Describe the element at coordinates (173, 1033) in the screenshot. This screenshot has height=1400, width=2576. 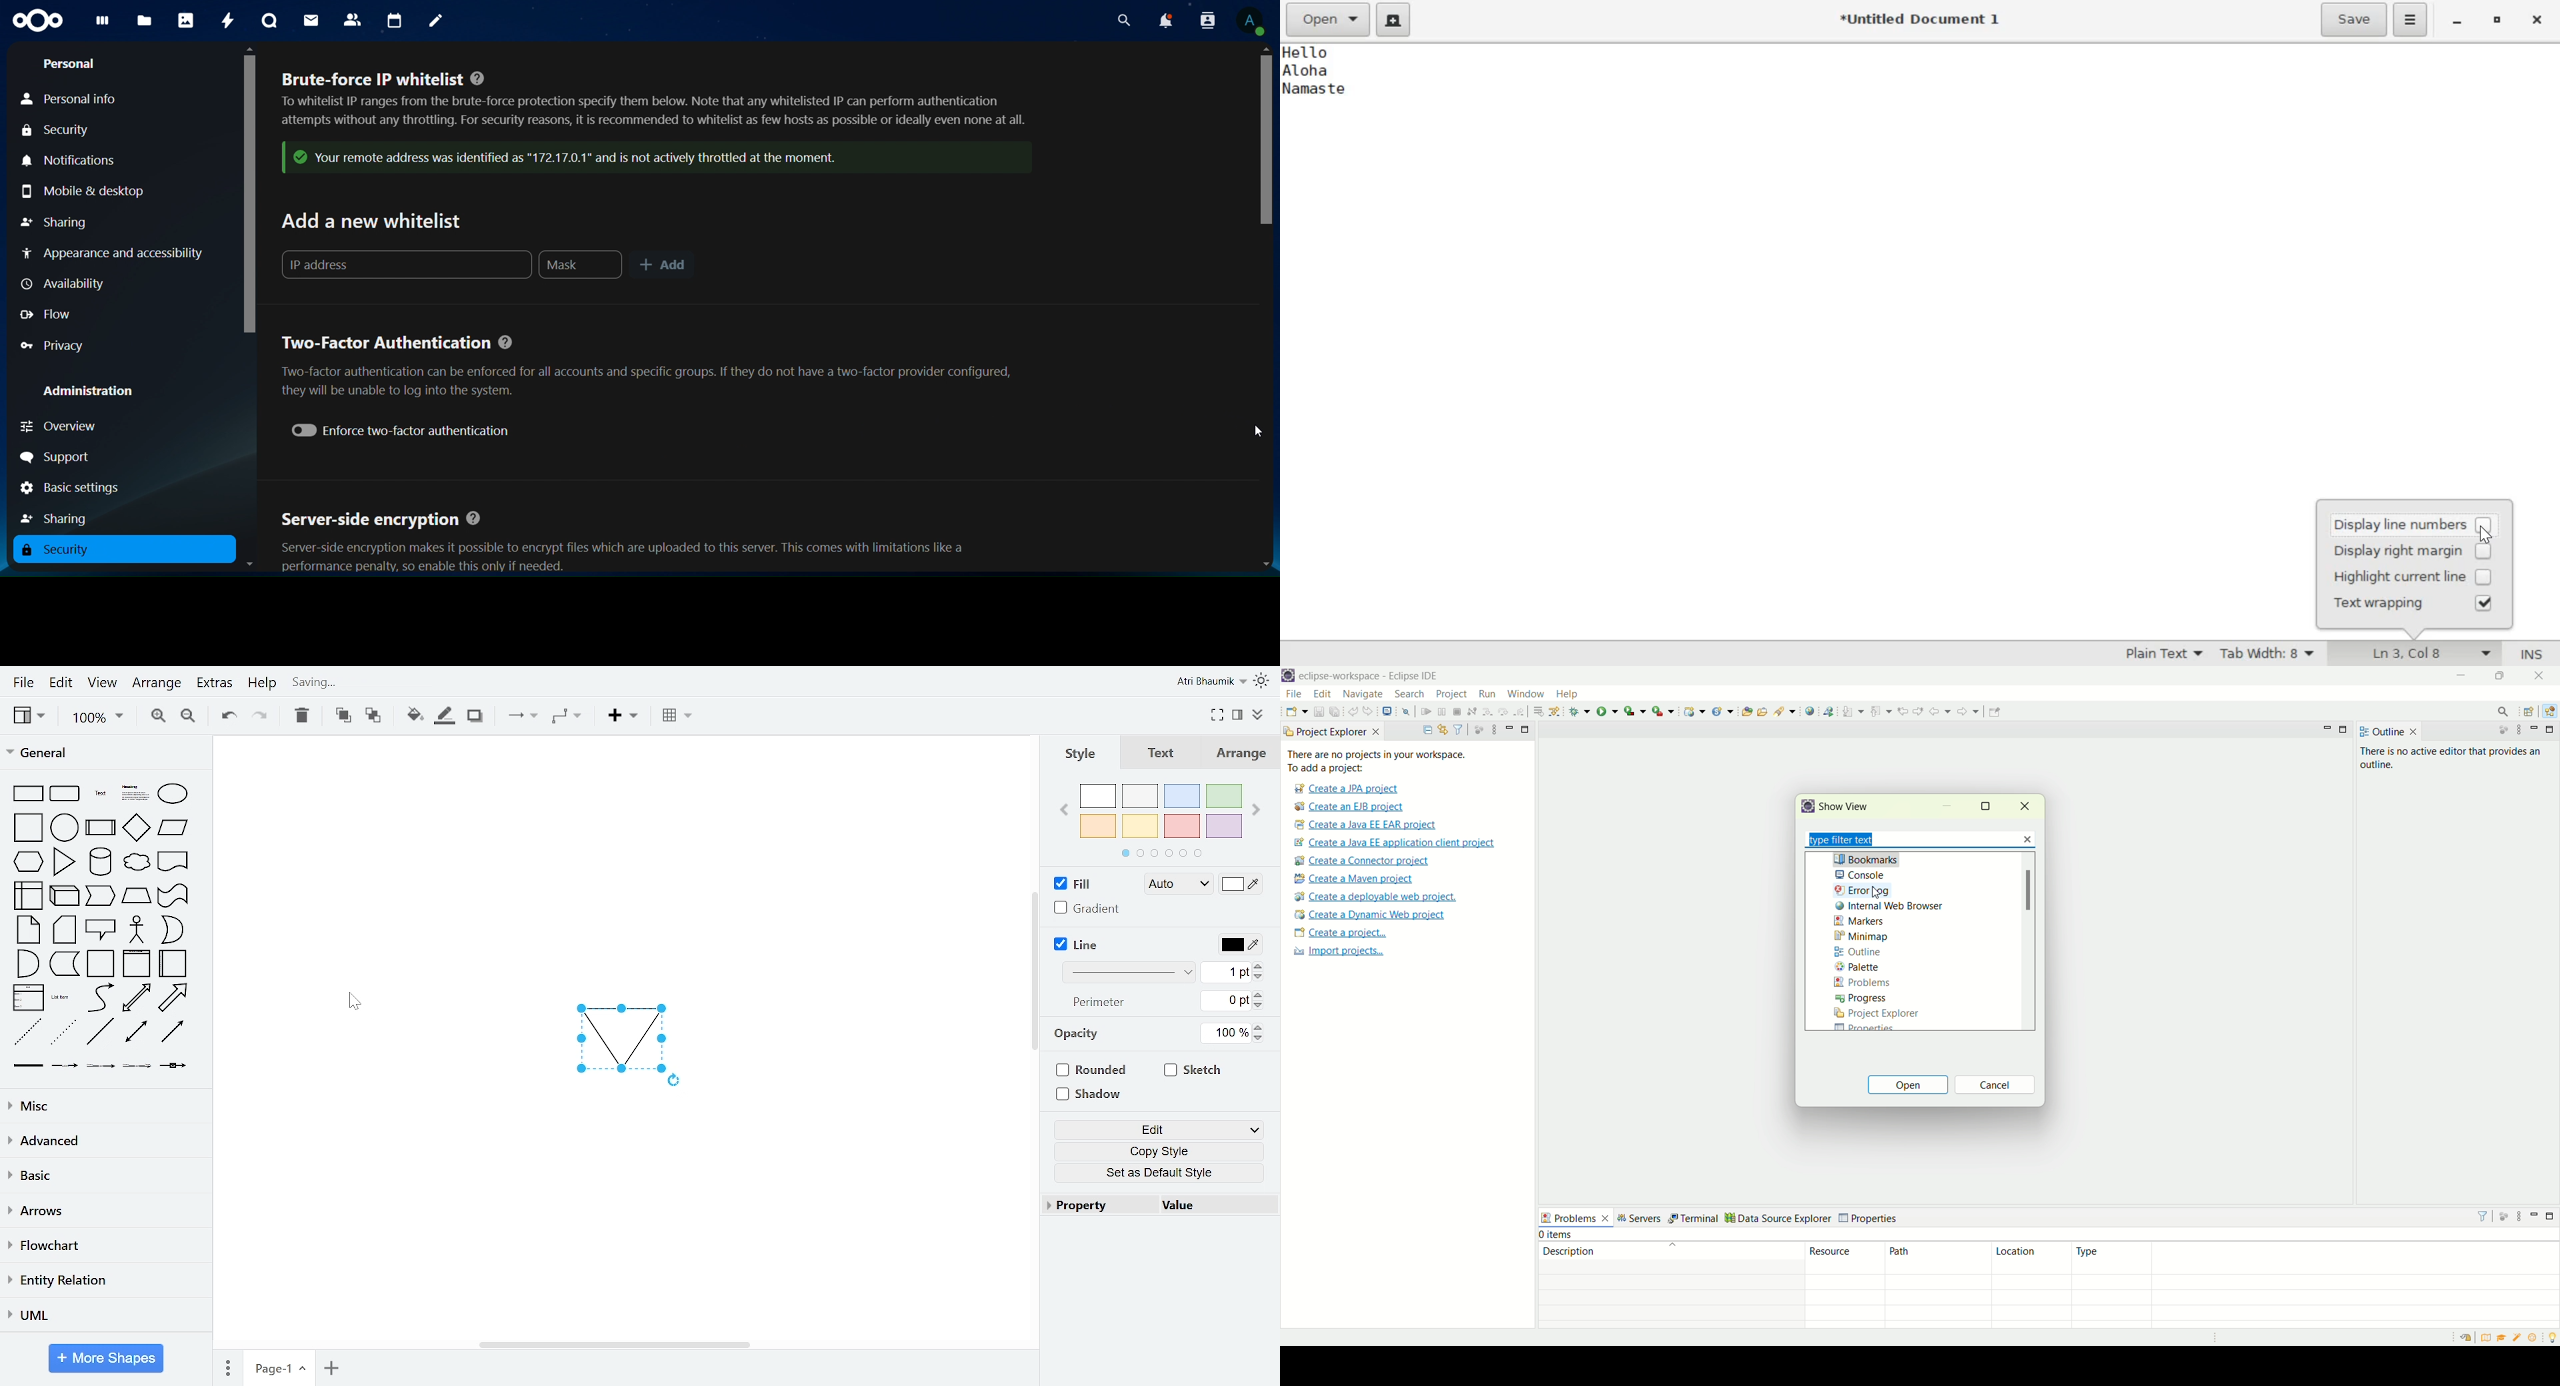
I see `directional arrow` at that location.